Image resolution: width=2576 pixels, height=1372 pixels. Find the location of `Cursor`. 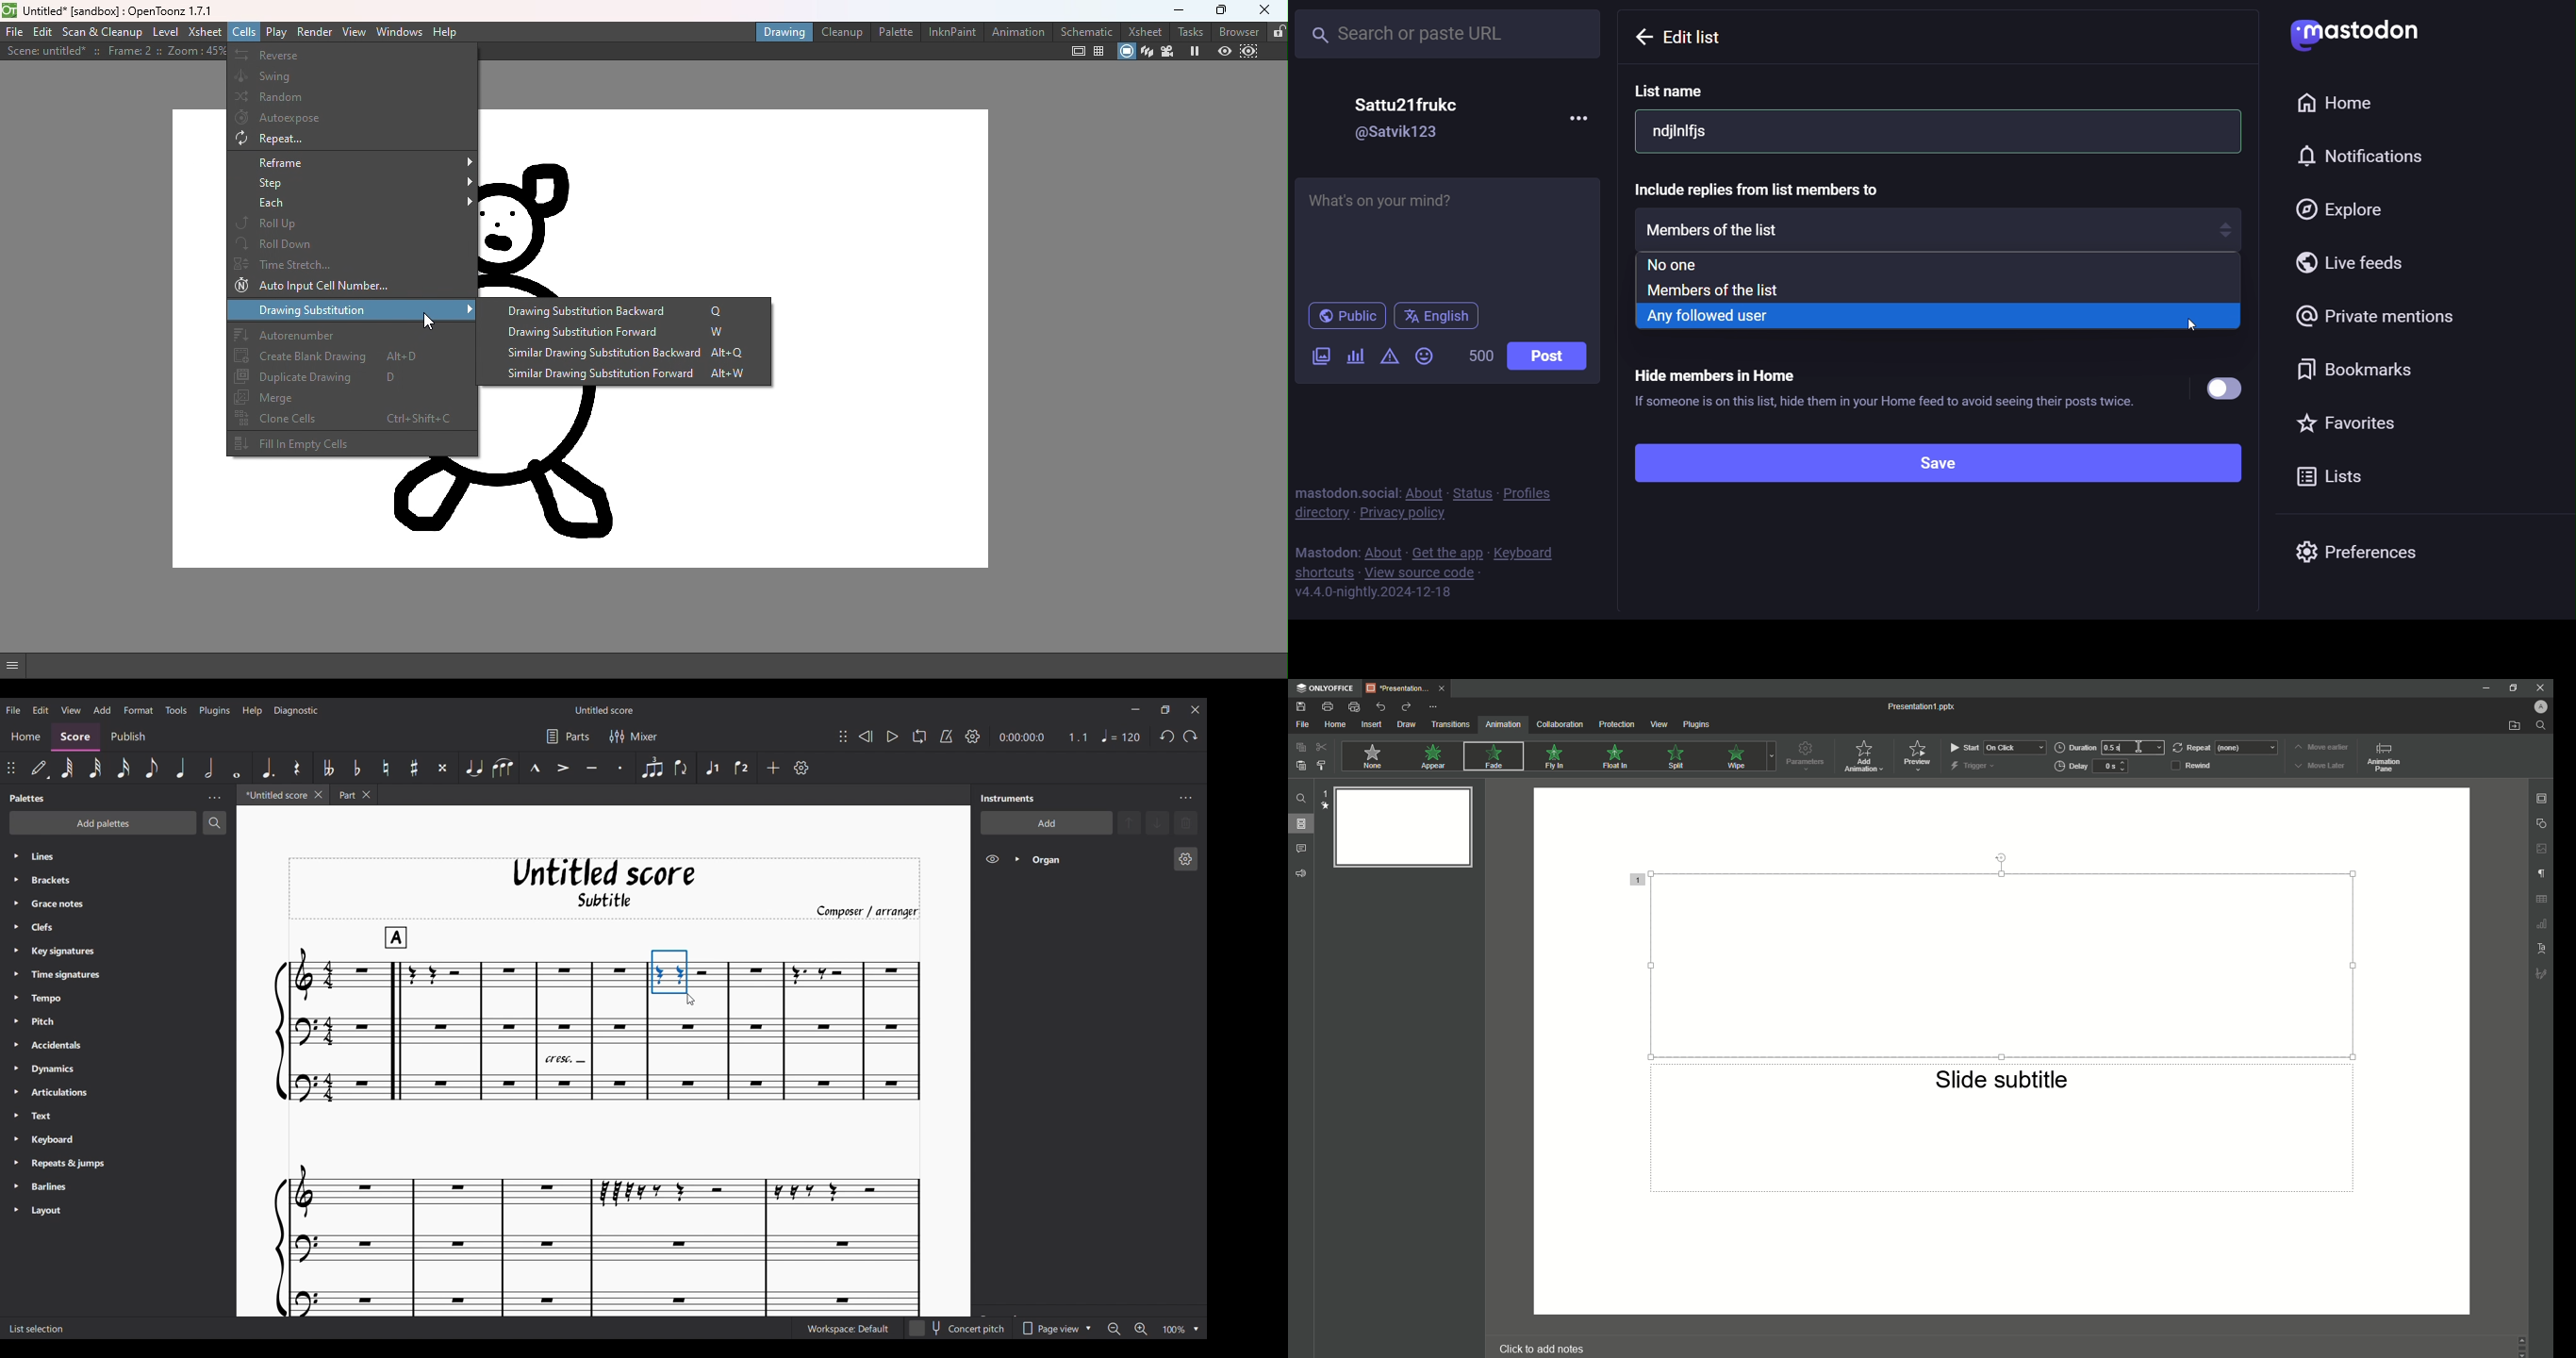

Cursor is located at coordinates (2140, 747).